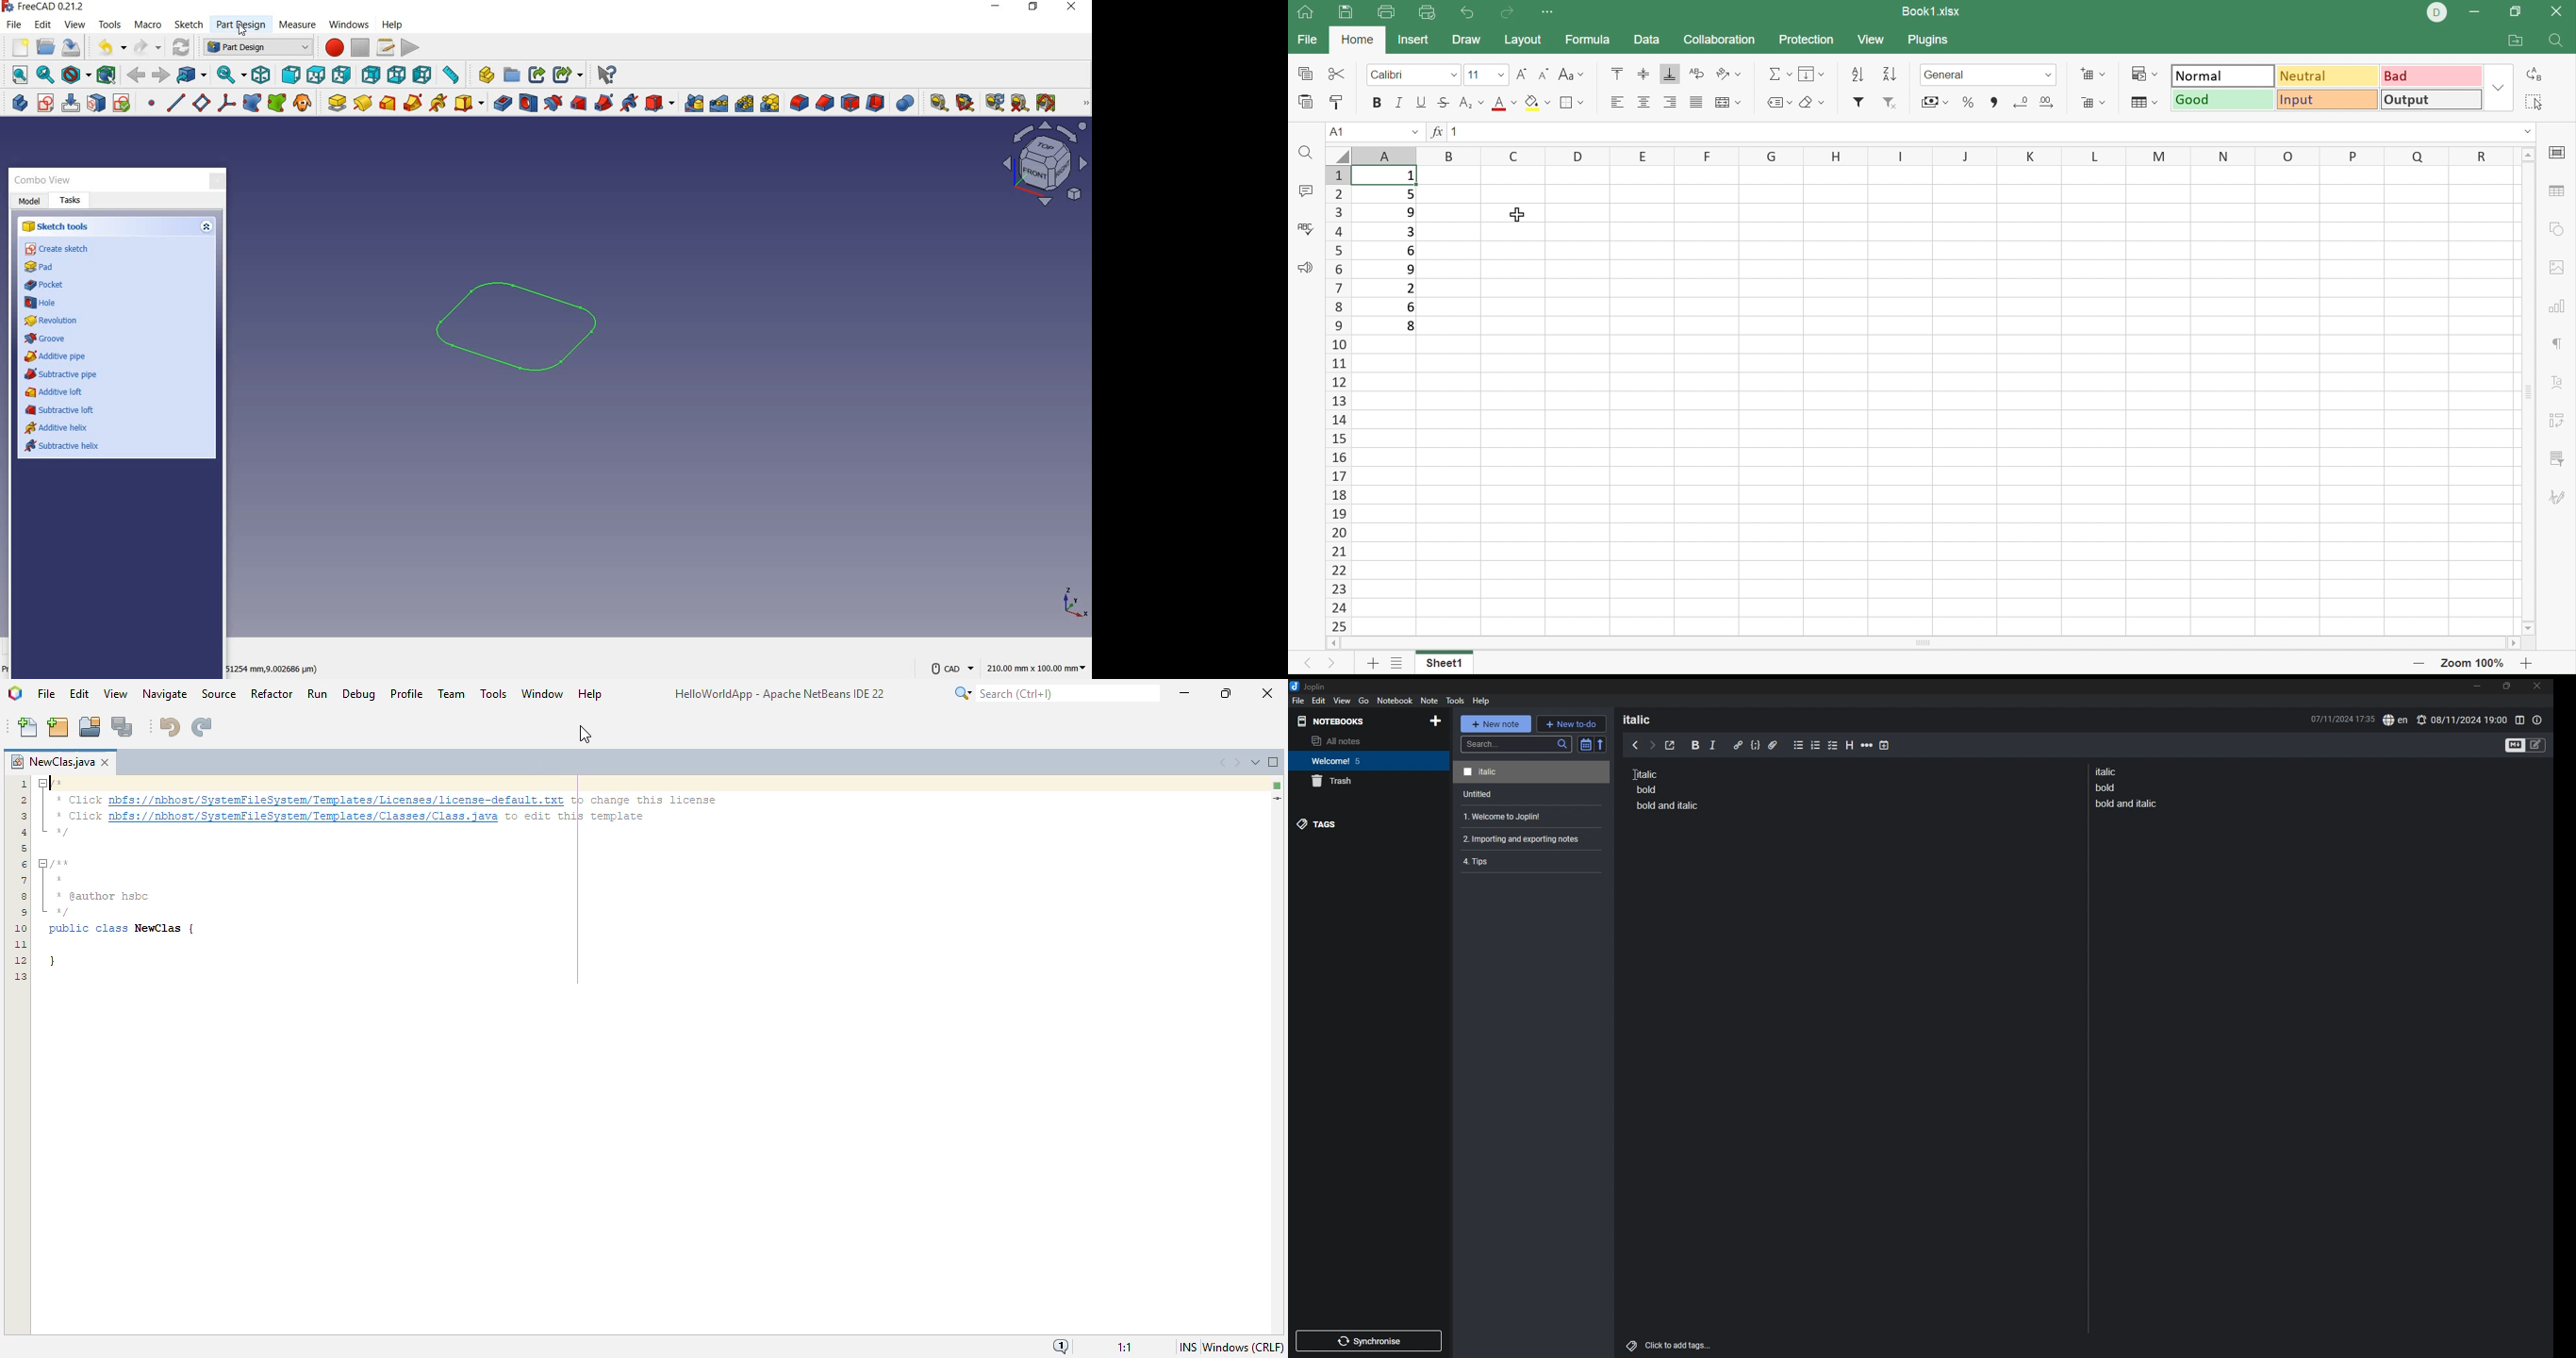  Describe the element at coordinates (514, 72) in the screenshot. I see `Open` at that location.